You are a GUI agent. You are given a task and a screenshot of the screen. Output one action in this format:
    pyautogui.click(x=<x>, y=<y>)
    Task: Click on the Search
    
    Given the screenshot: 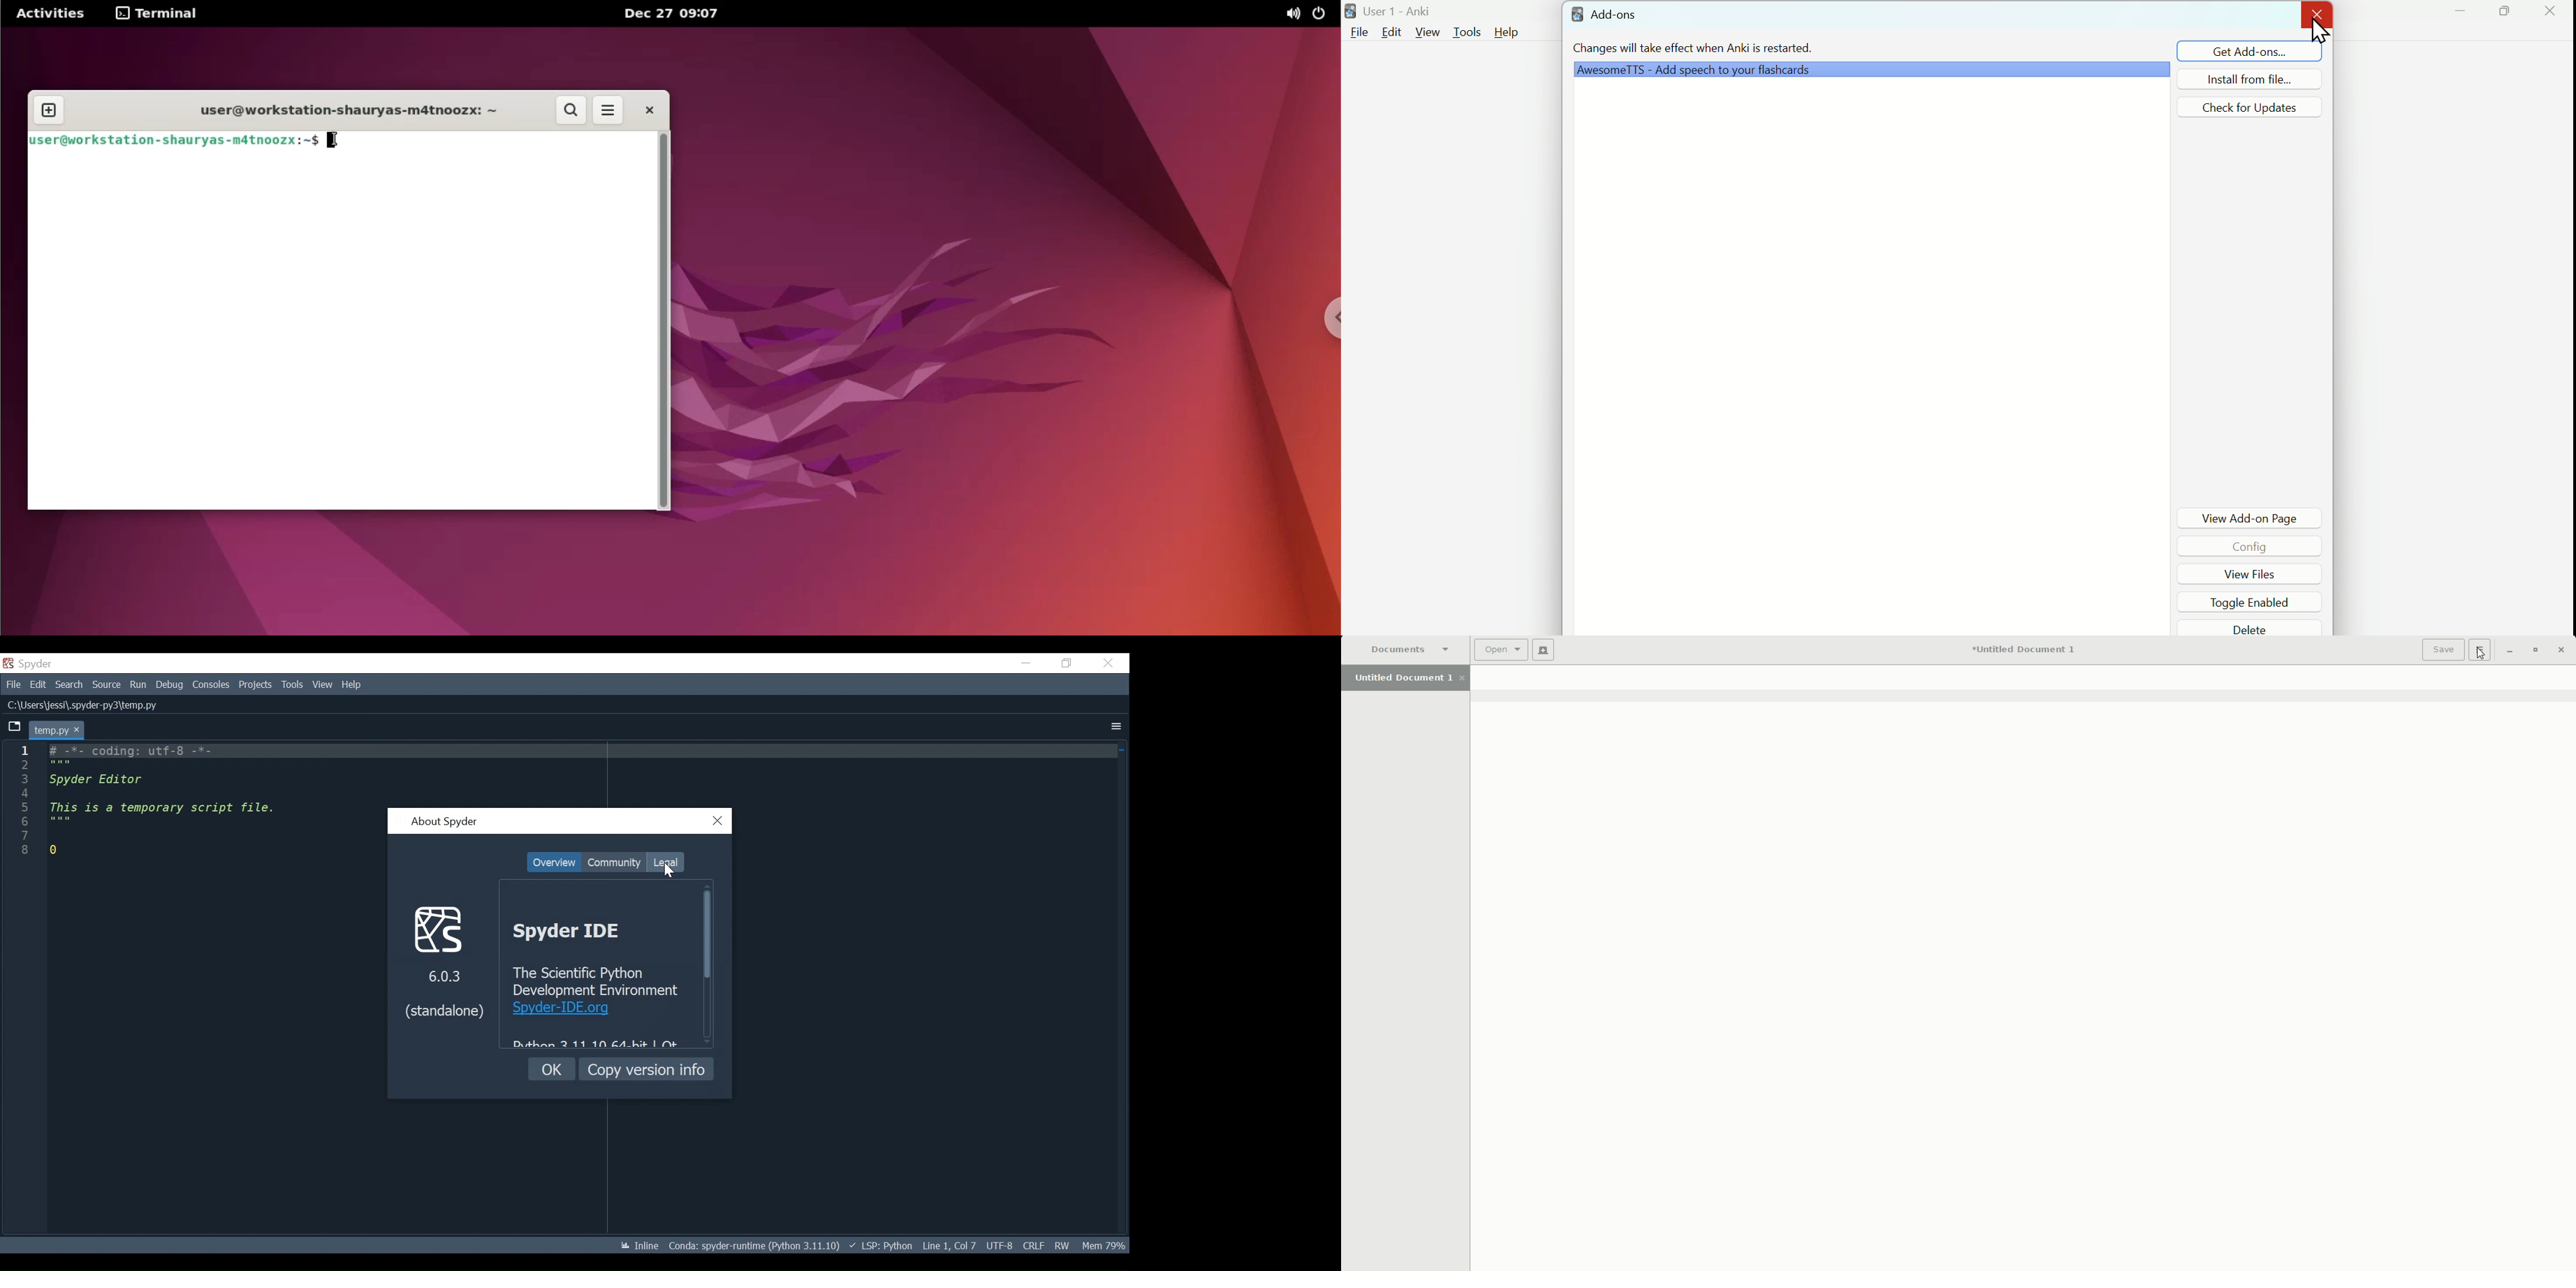 What is the action you would take?
    pyautogui.click(x=69, y=684)
    